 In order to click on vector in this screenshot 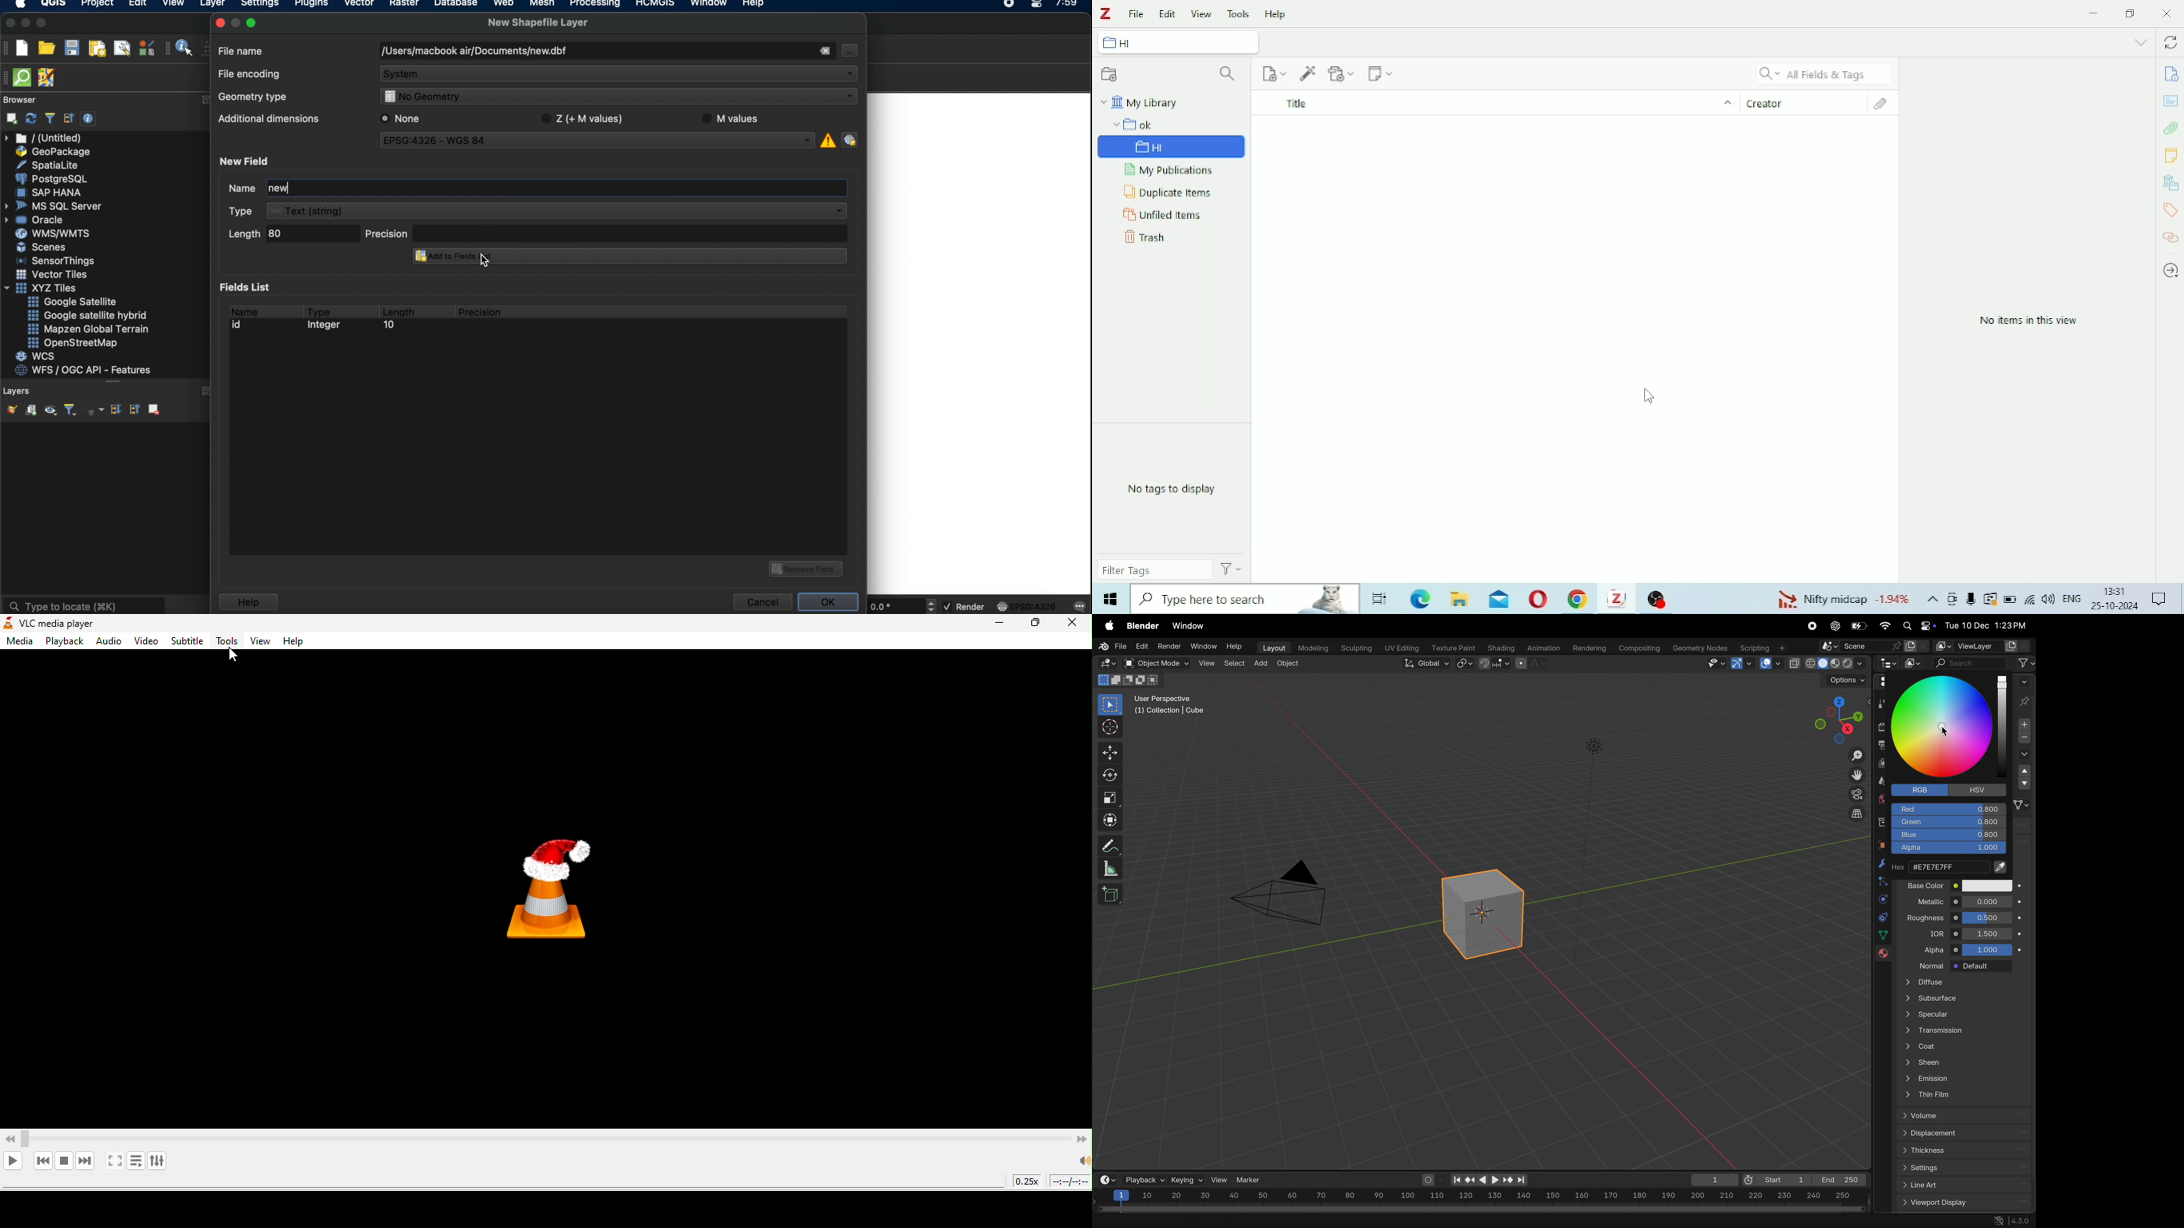, I will do `click(360, 5)`.